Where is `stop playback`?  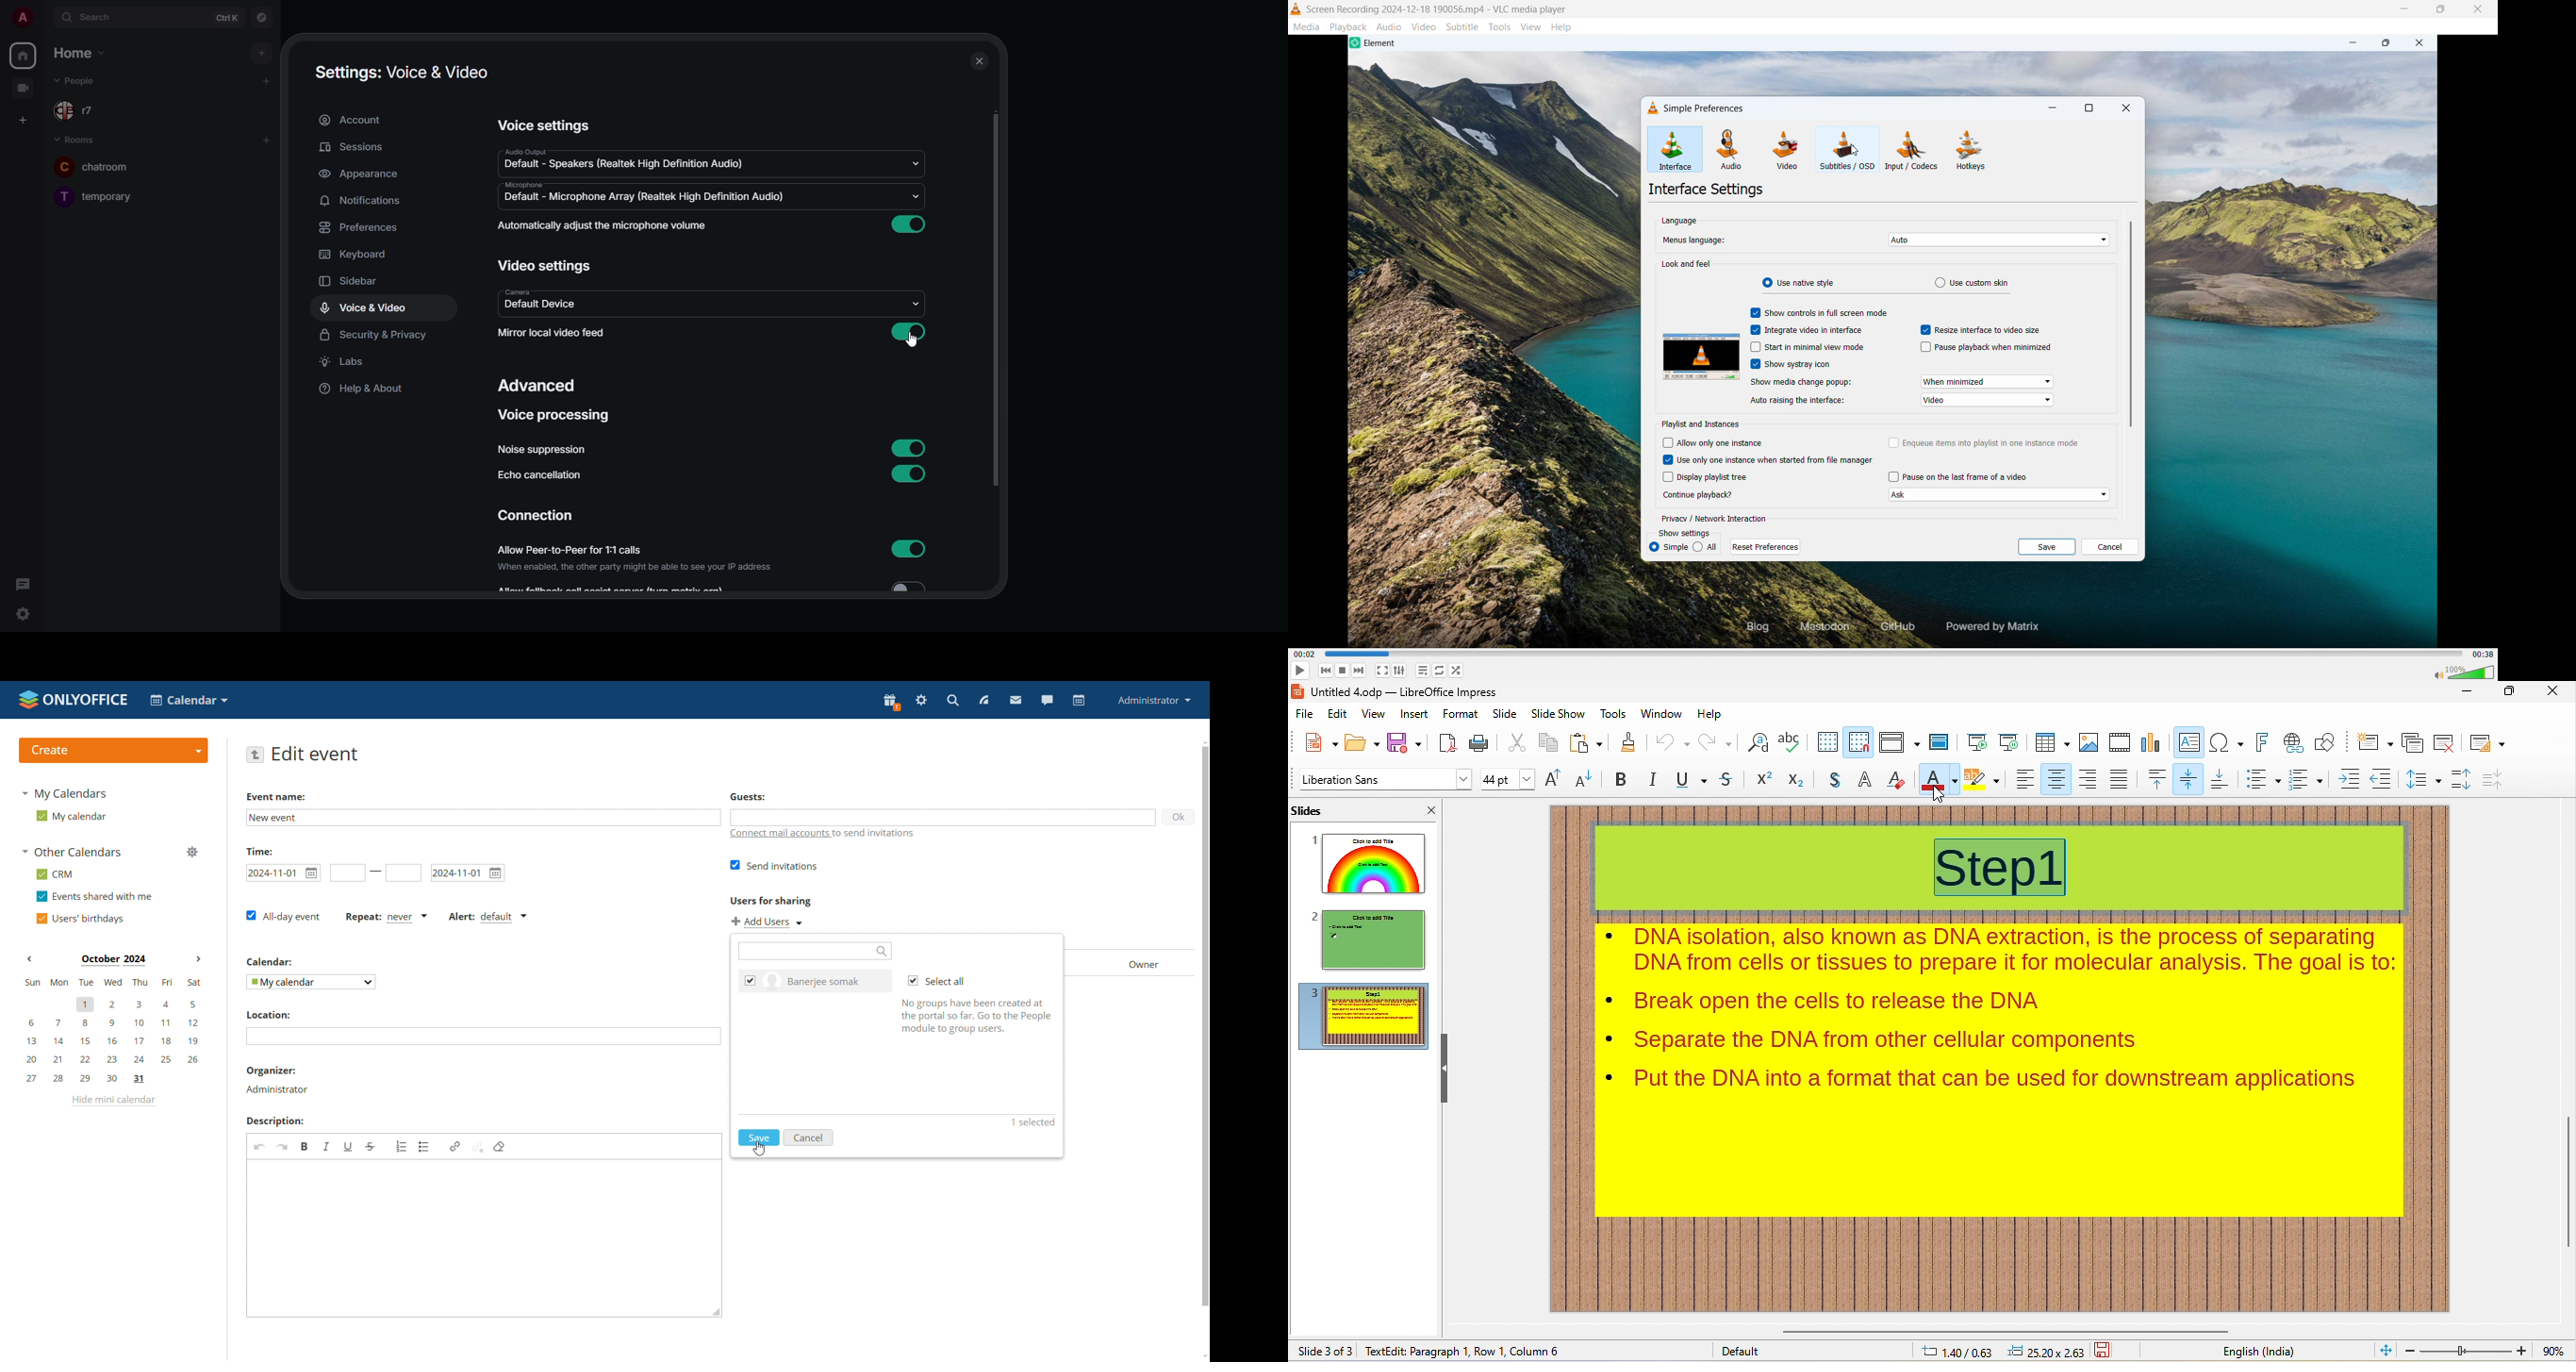
stop playback is located at coordinates (1343, 670).